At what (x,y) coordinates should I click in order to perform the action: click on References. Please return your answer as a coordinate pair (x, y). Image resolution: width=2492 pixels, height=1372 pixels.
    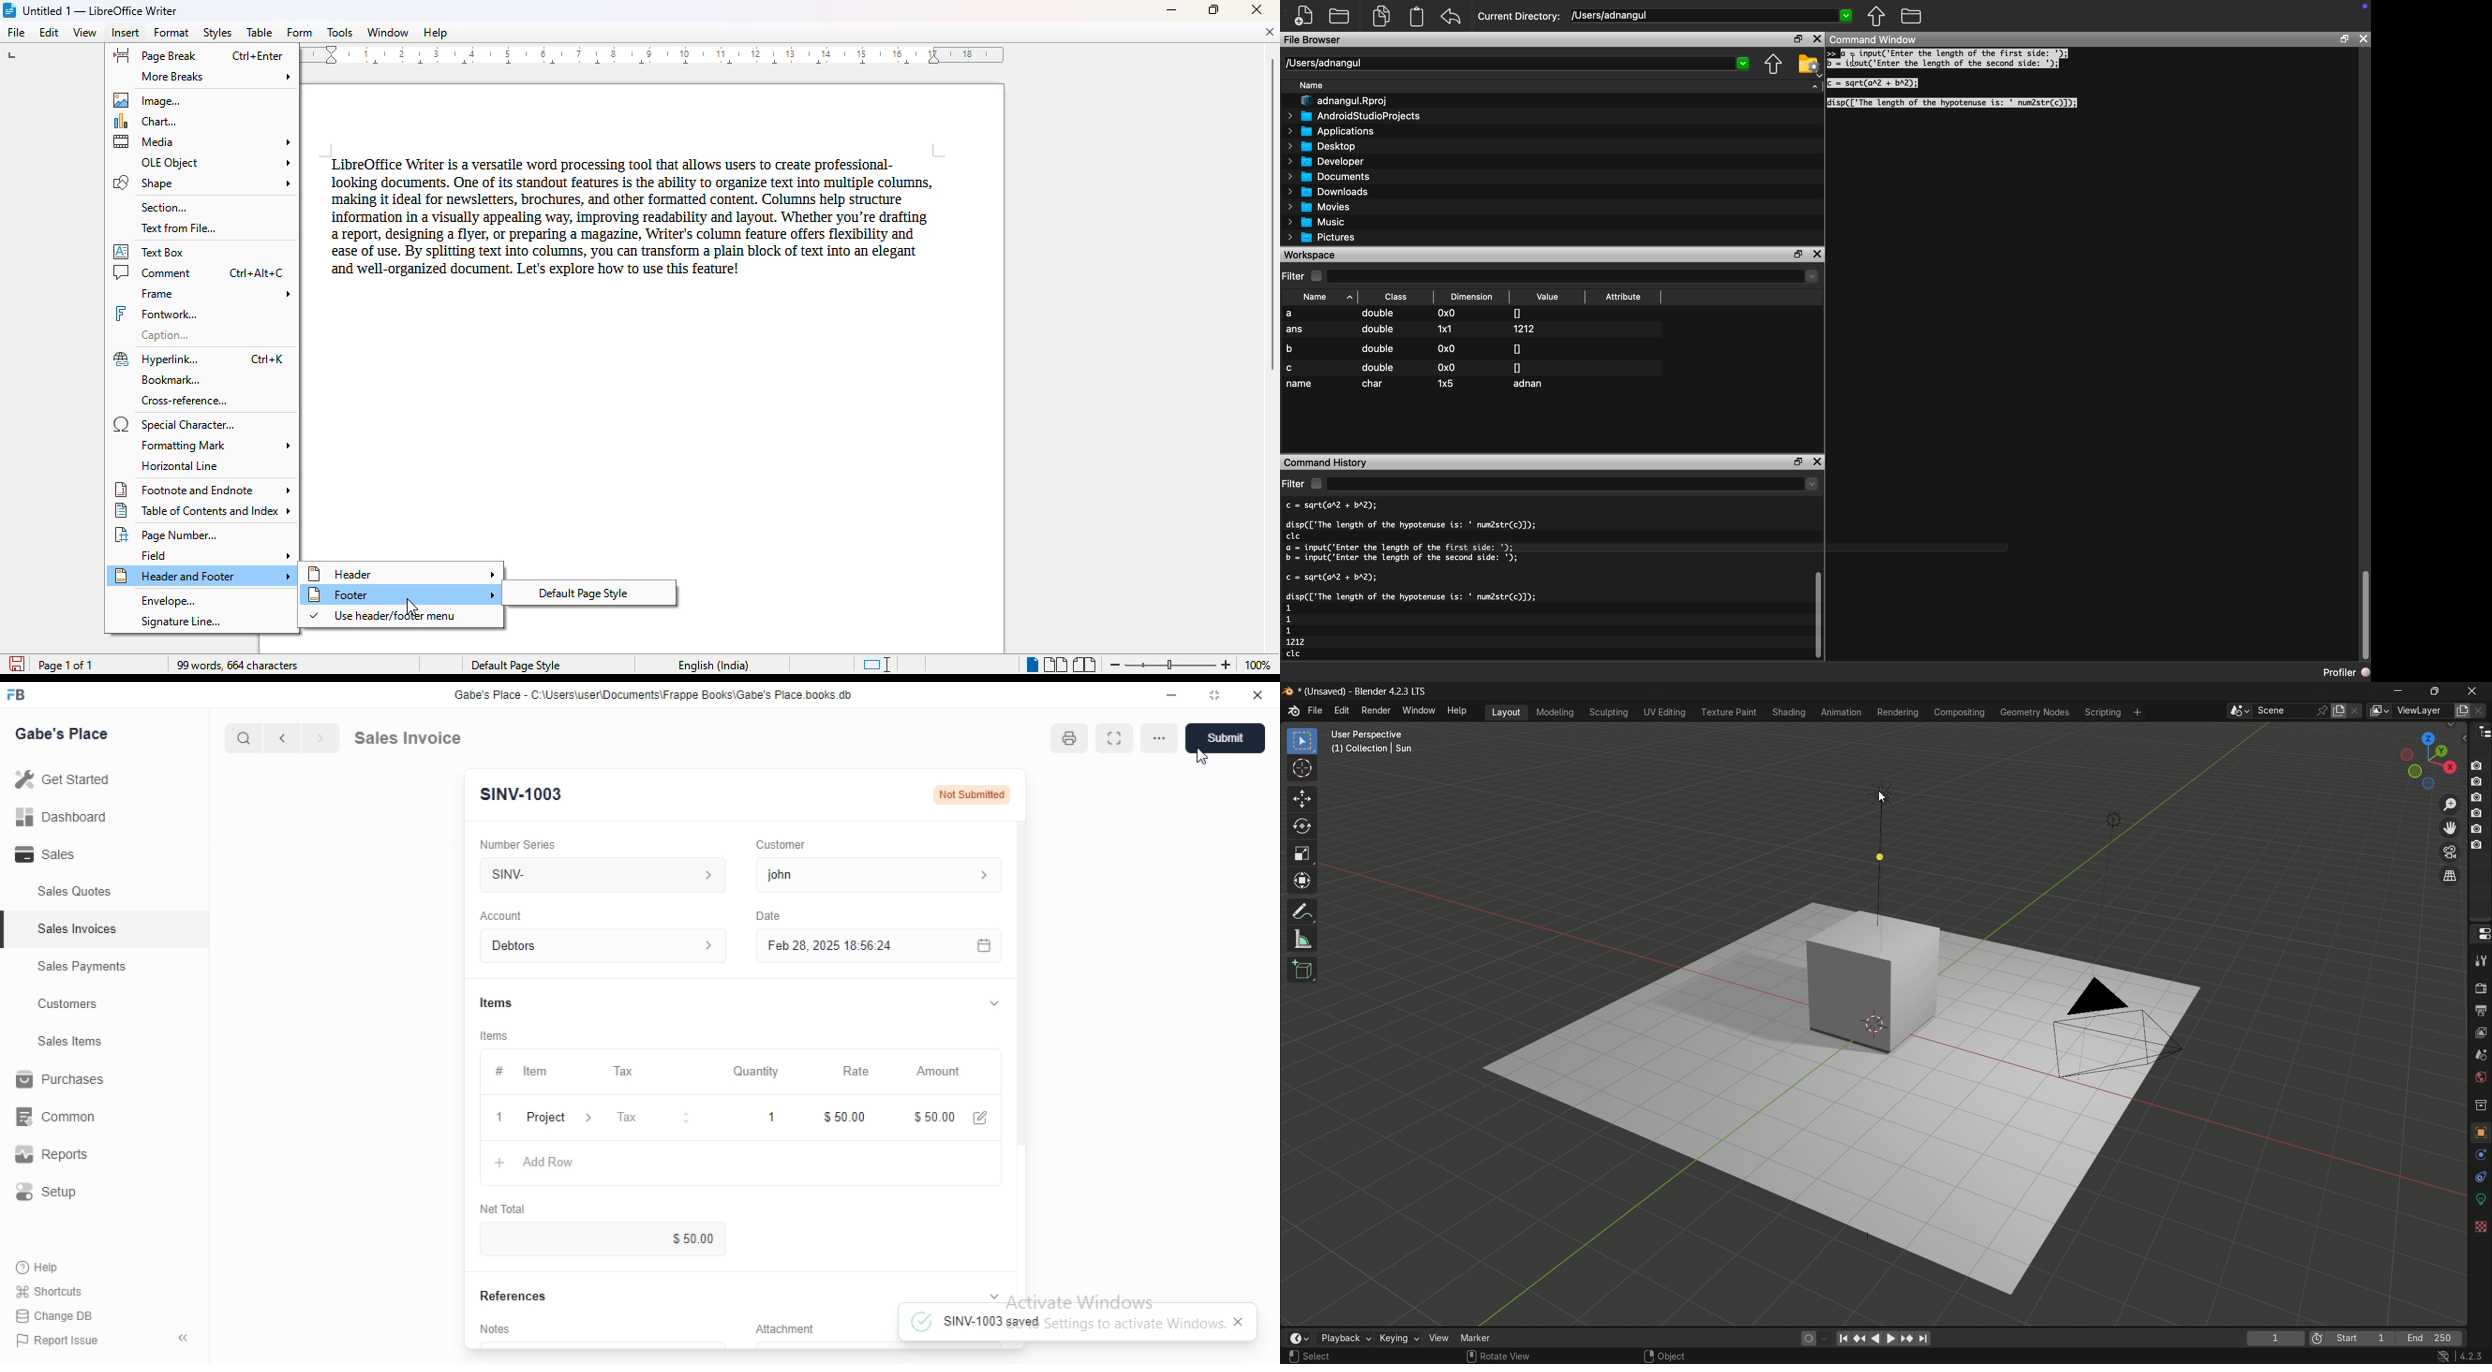
    Looking at the image, I should click on (521, 1296).